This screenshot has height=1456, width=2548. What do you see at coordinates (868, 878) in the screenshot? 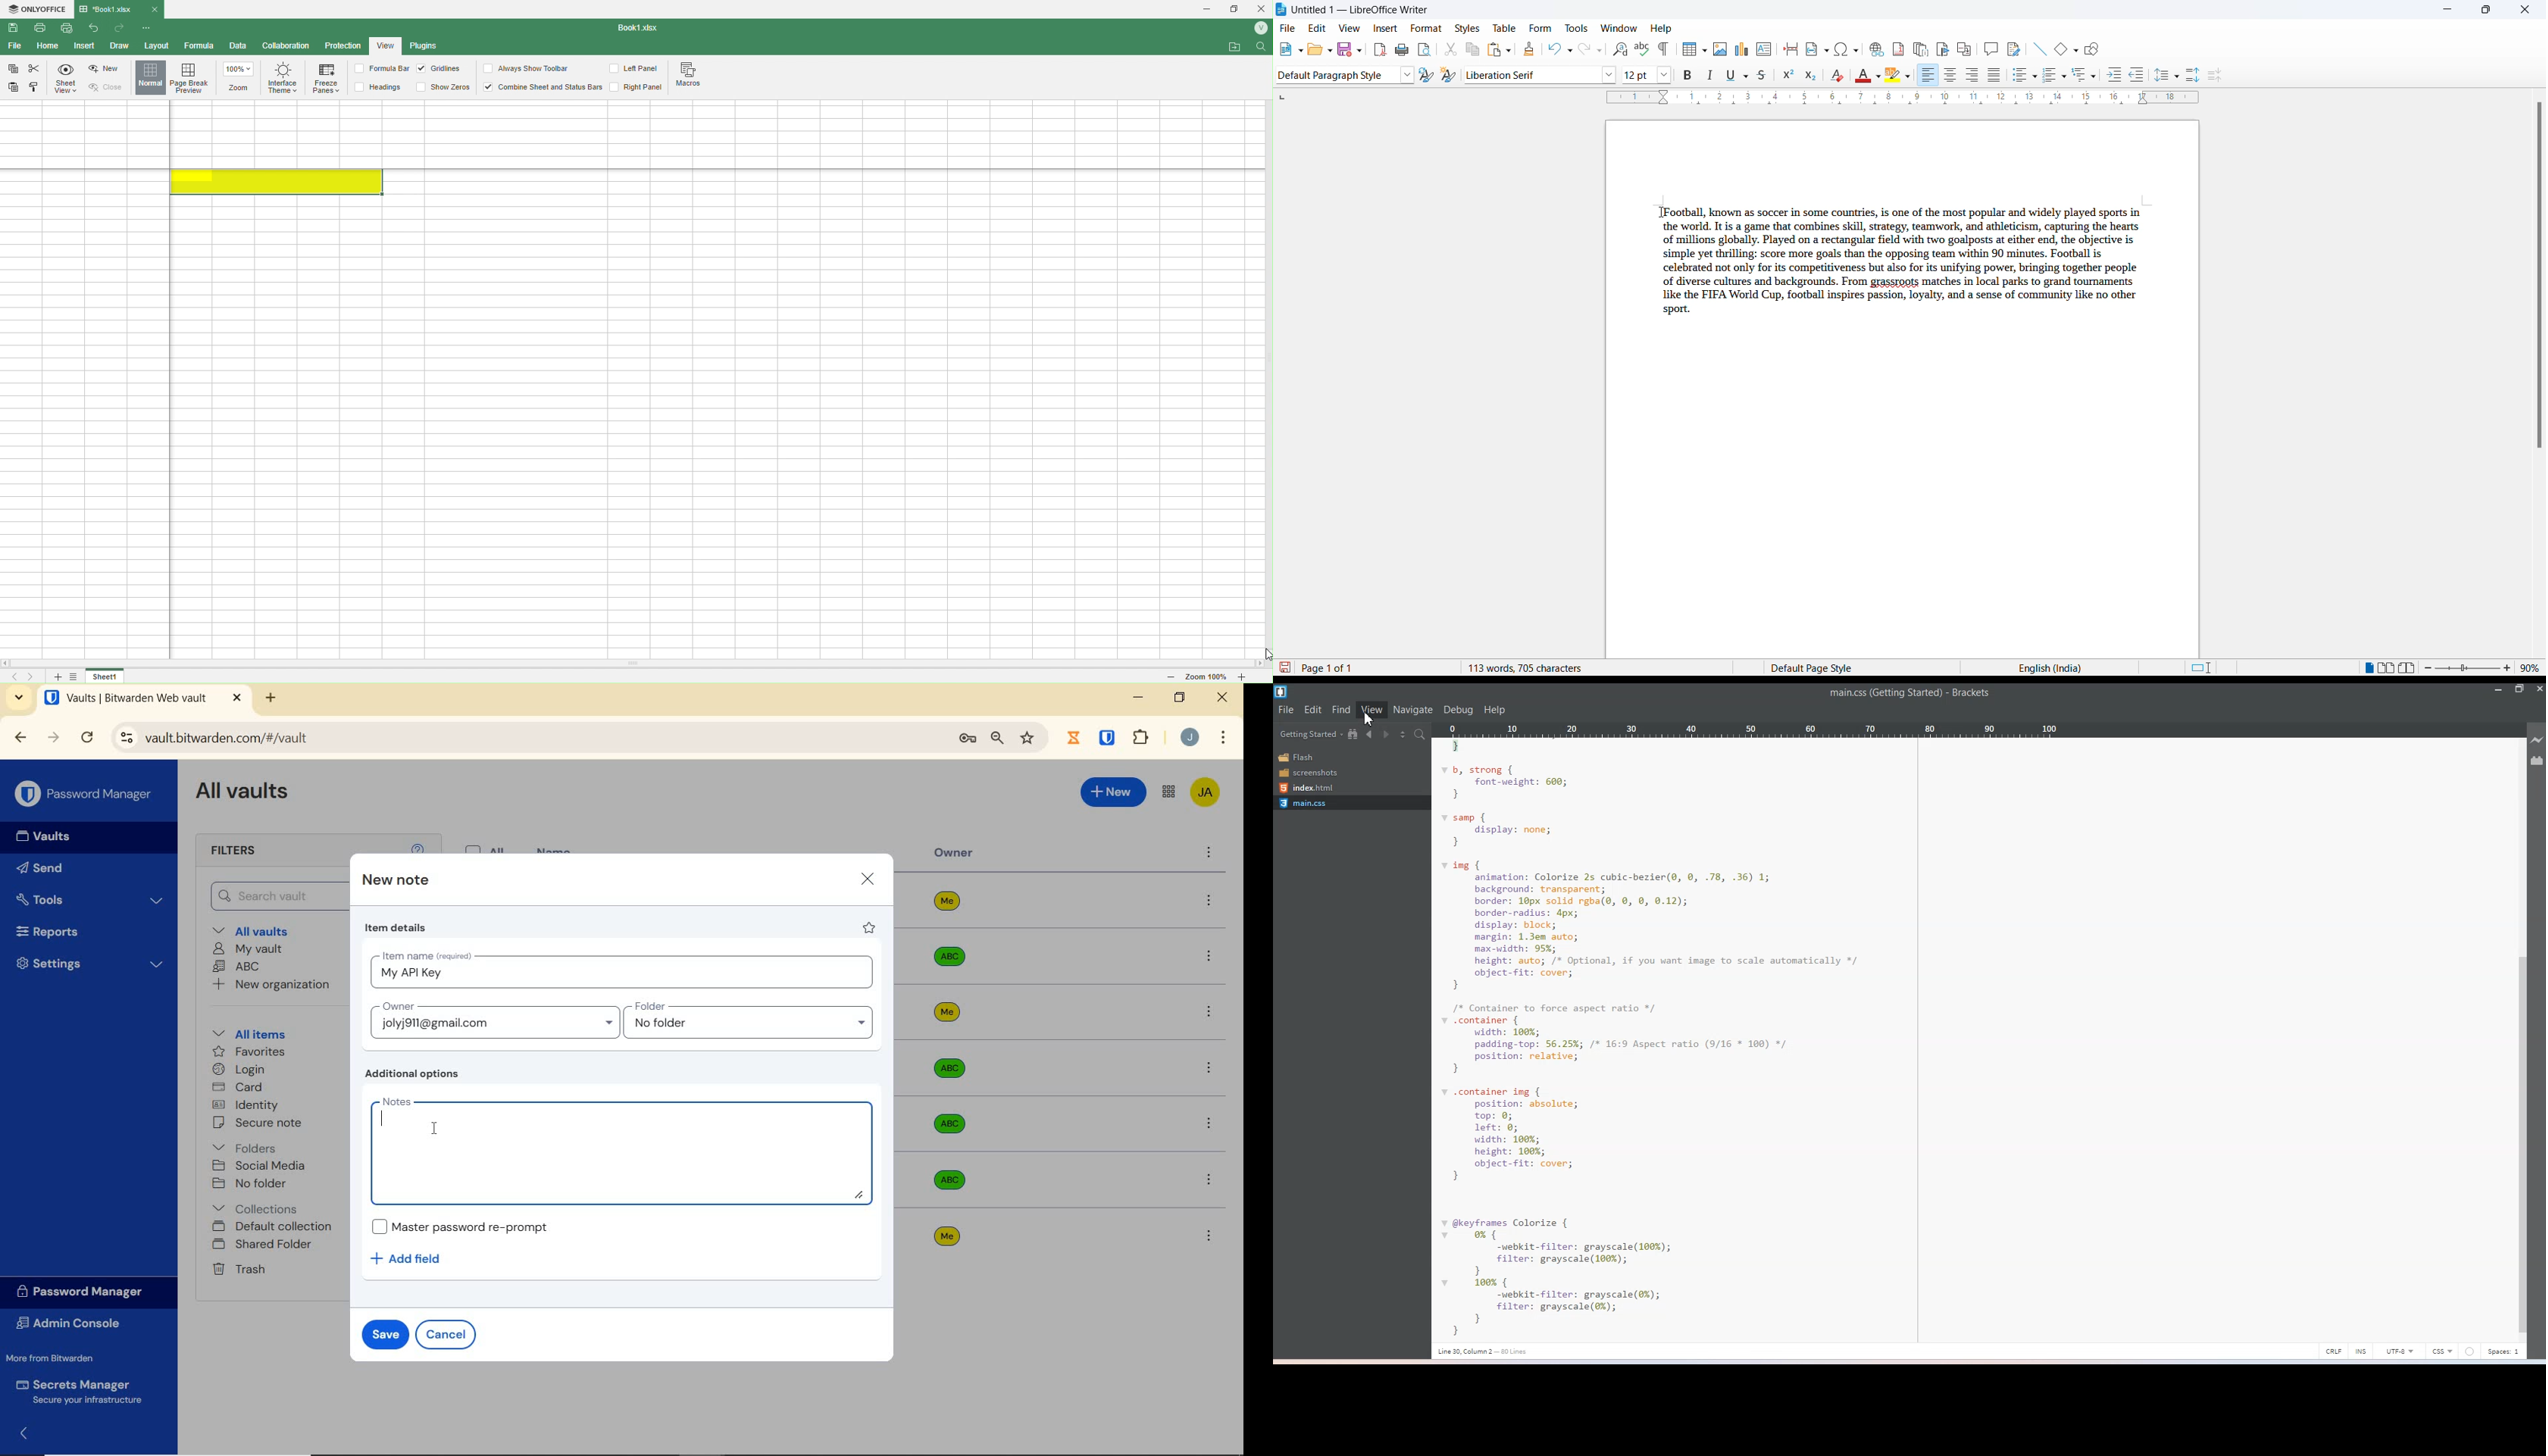
I see `close` at bounding box center [868, 878].